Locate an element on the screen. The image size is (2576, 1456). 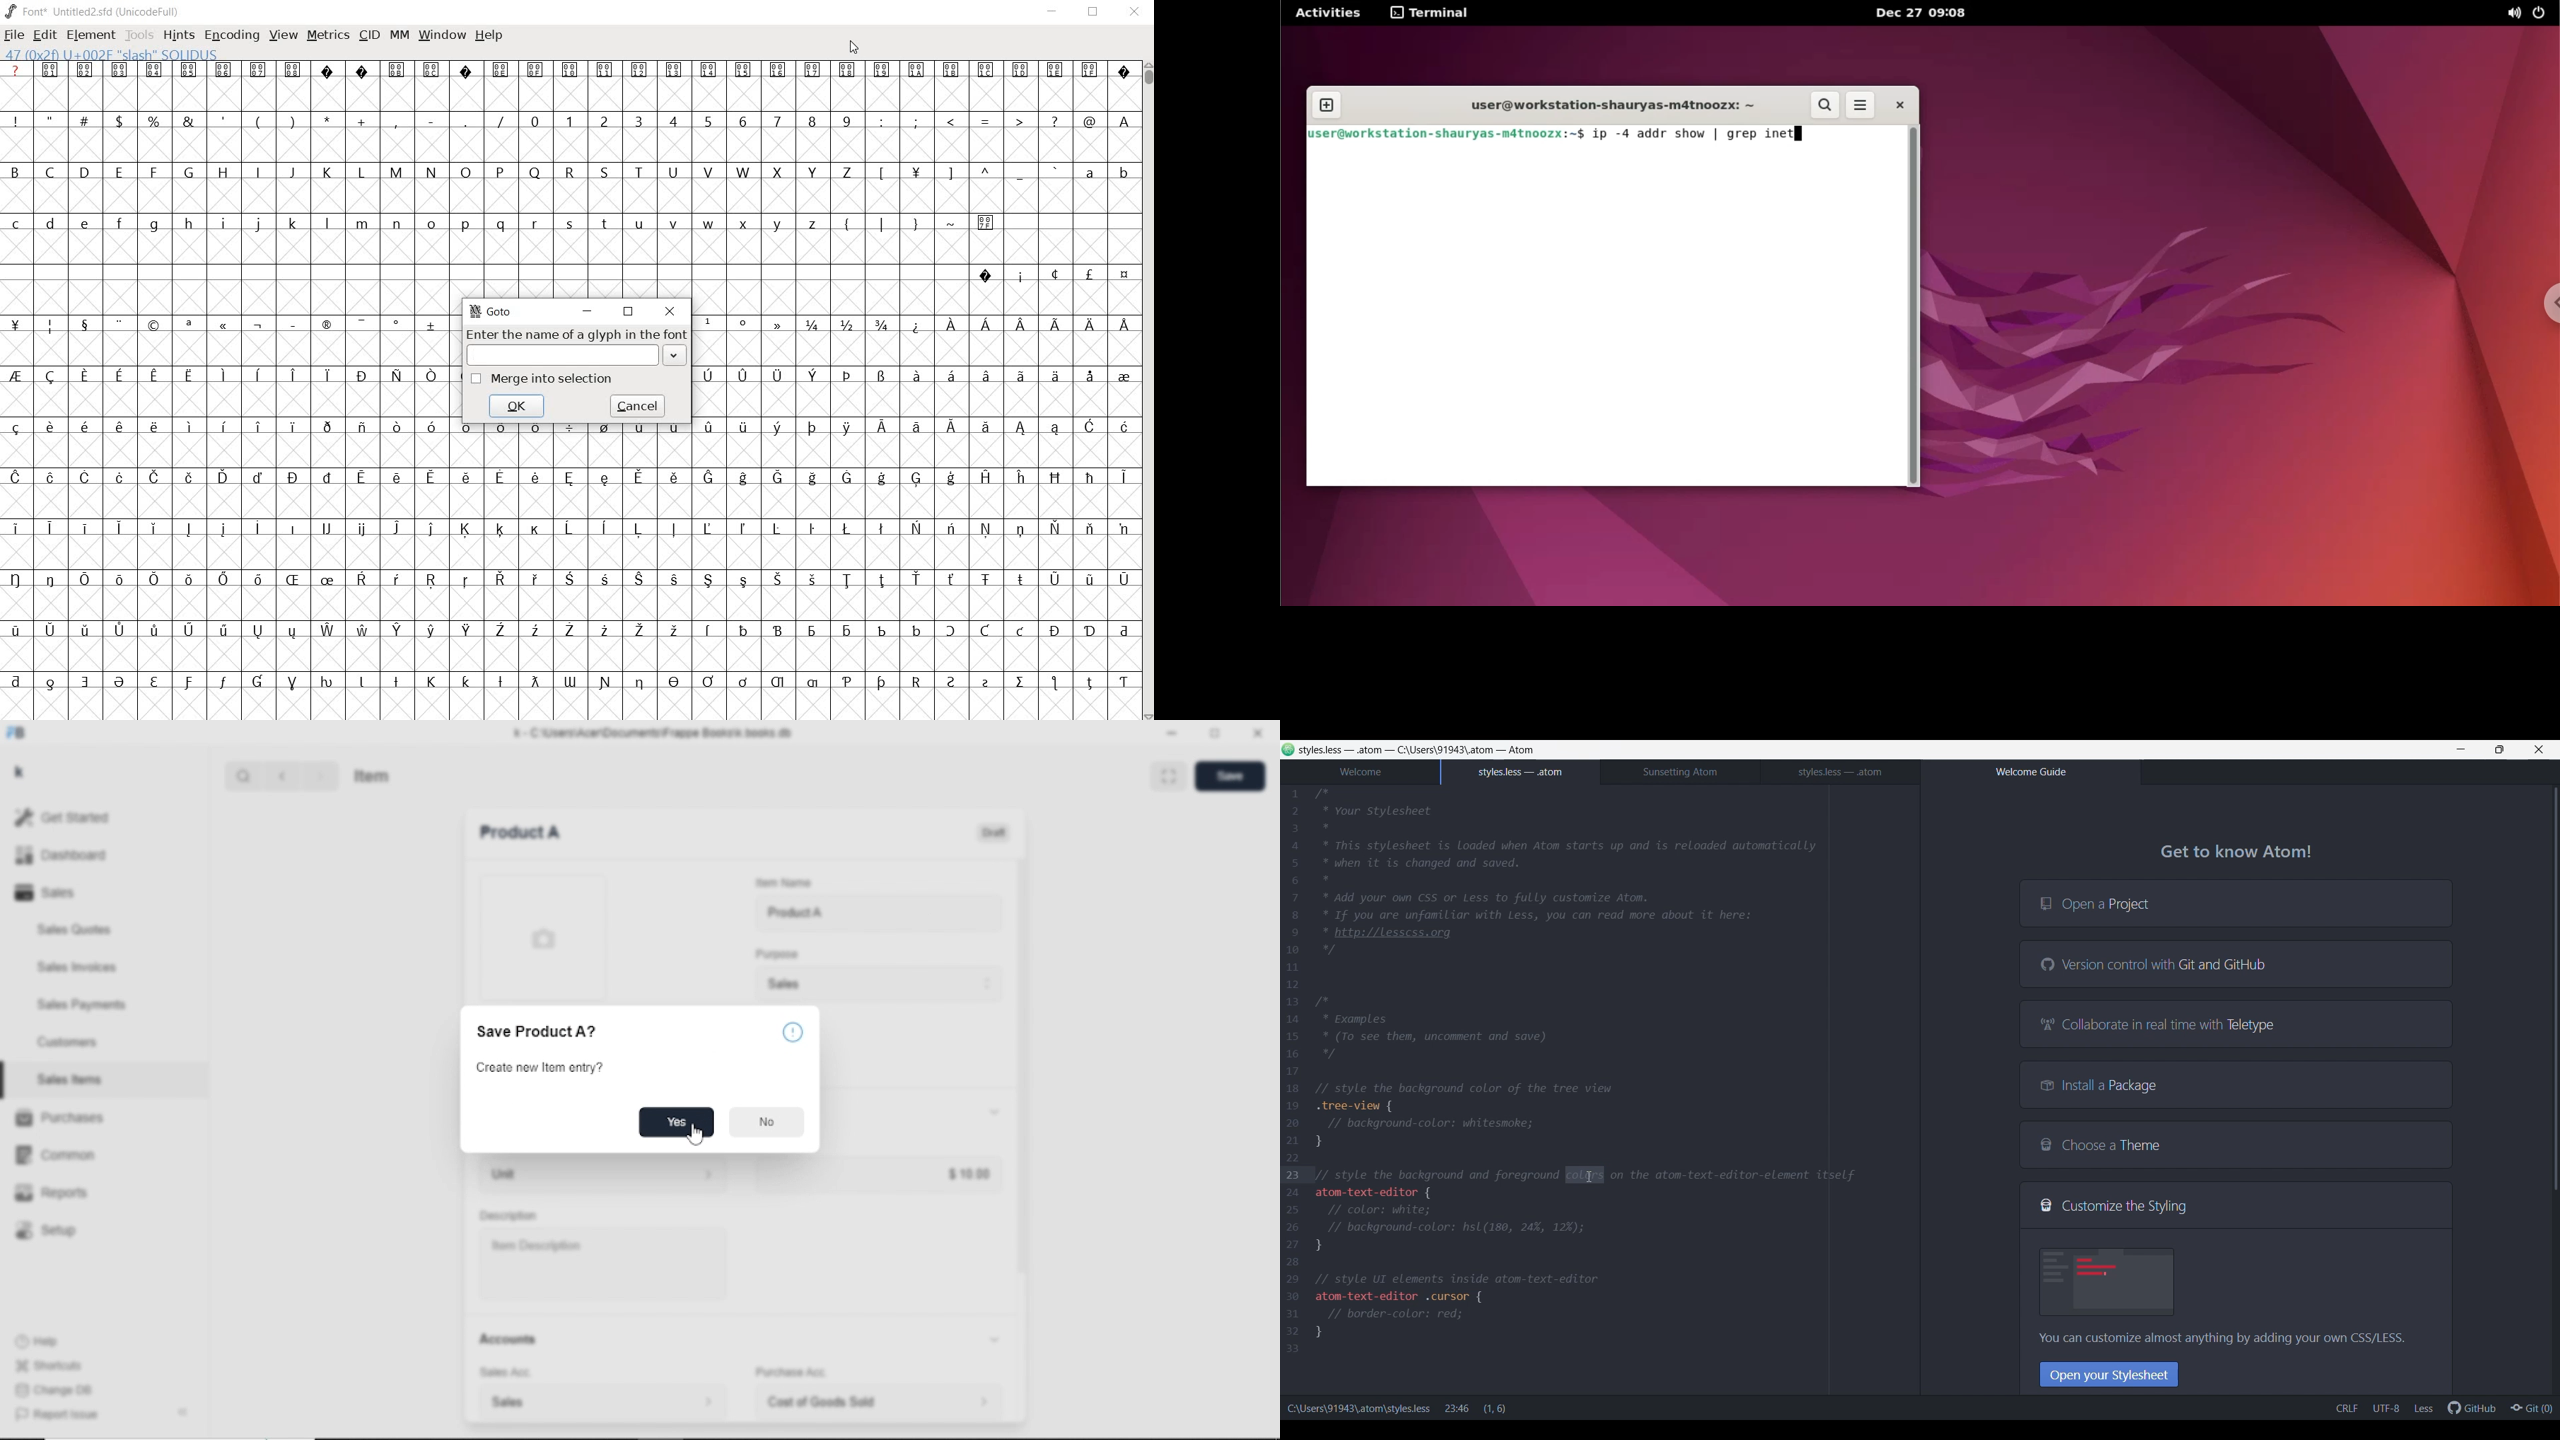
Sales Items is located at coordinates (70, 1079).